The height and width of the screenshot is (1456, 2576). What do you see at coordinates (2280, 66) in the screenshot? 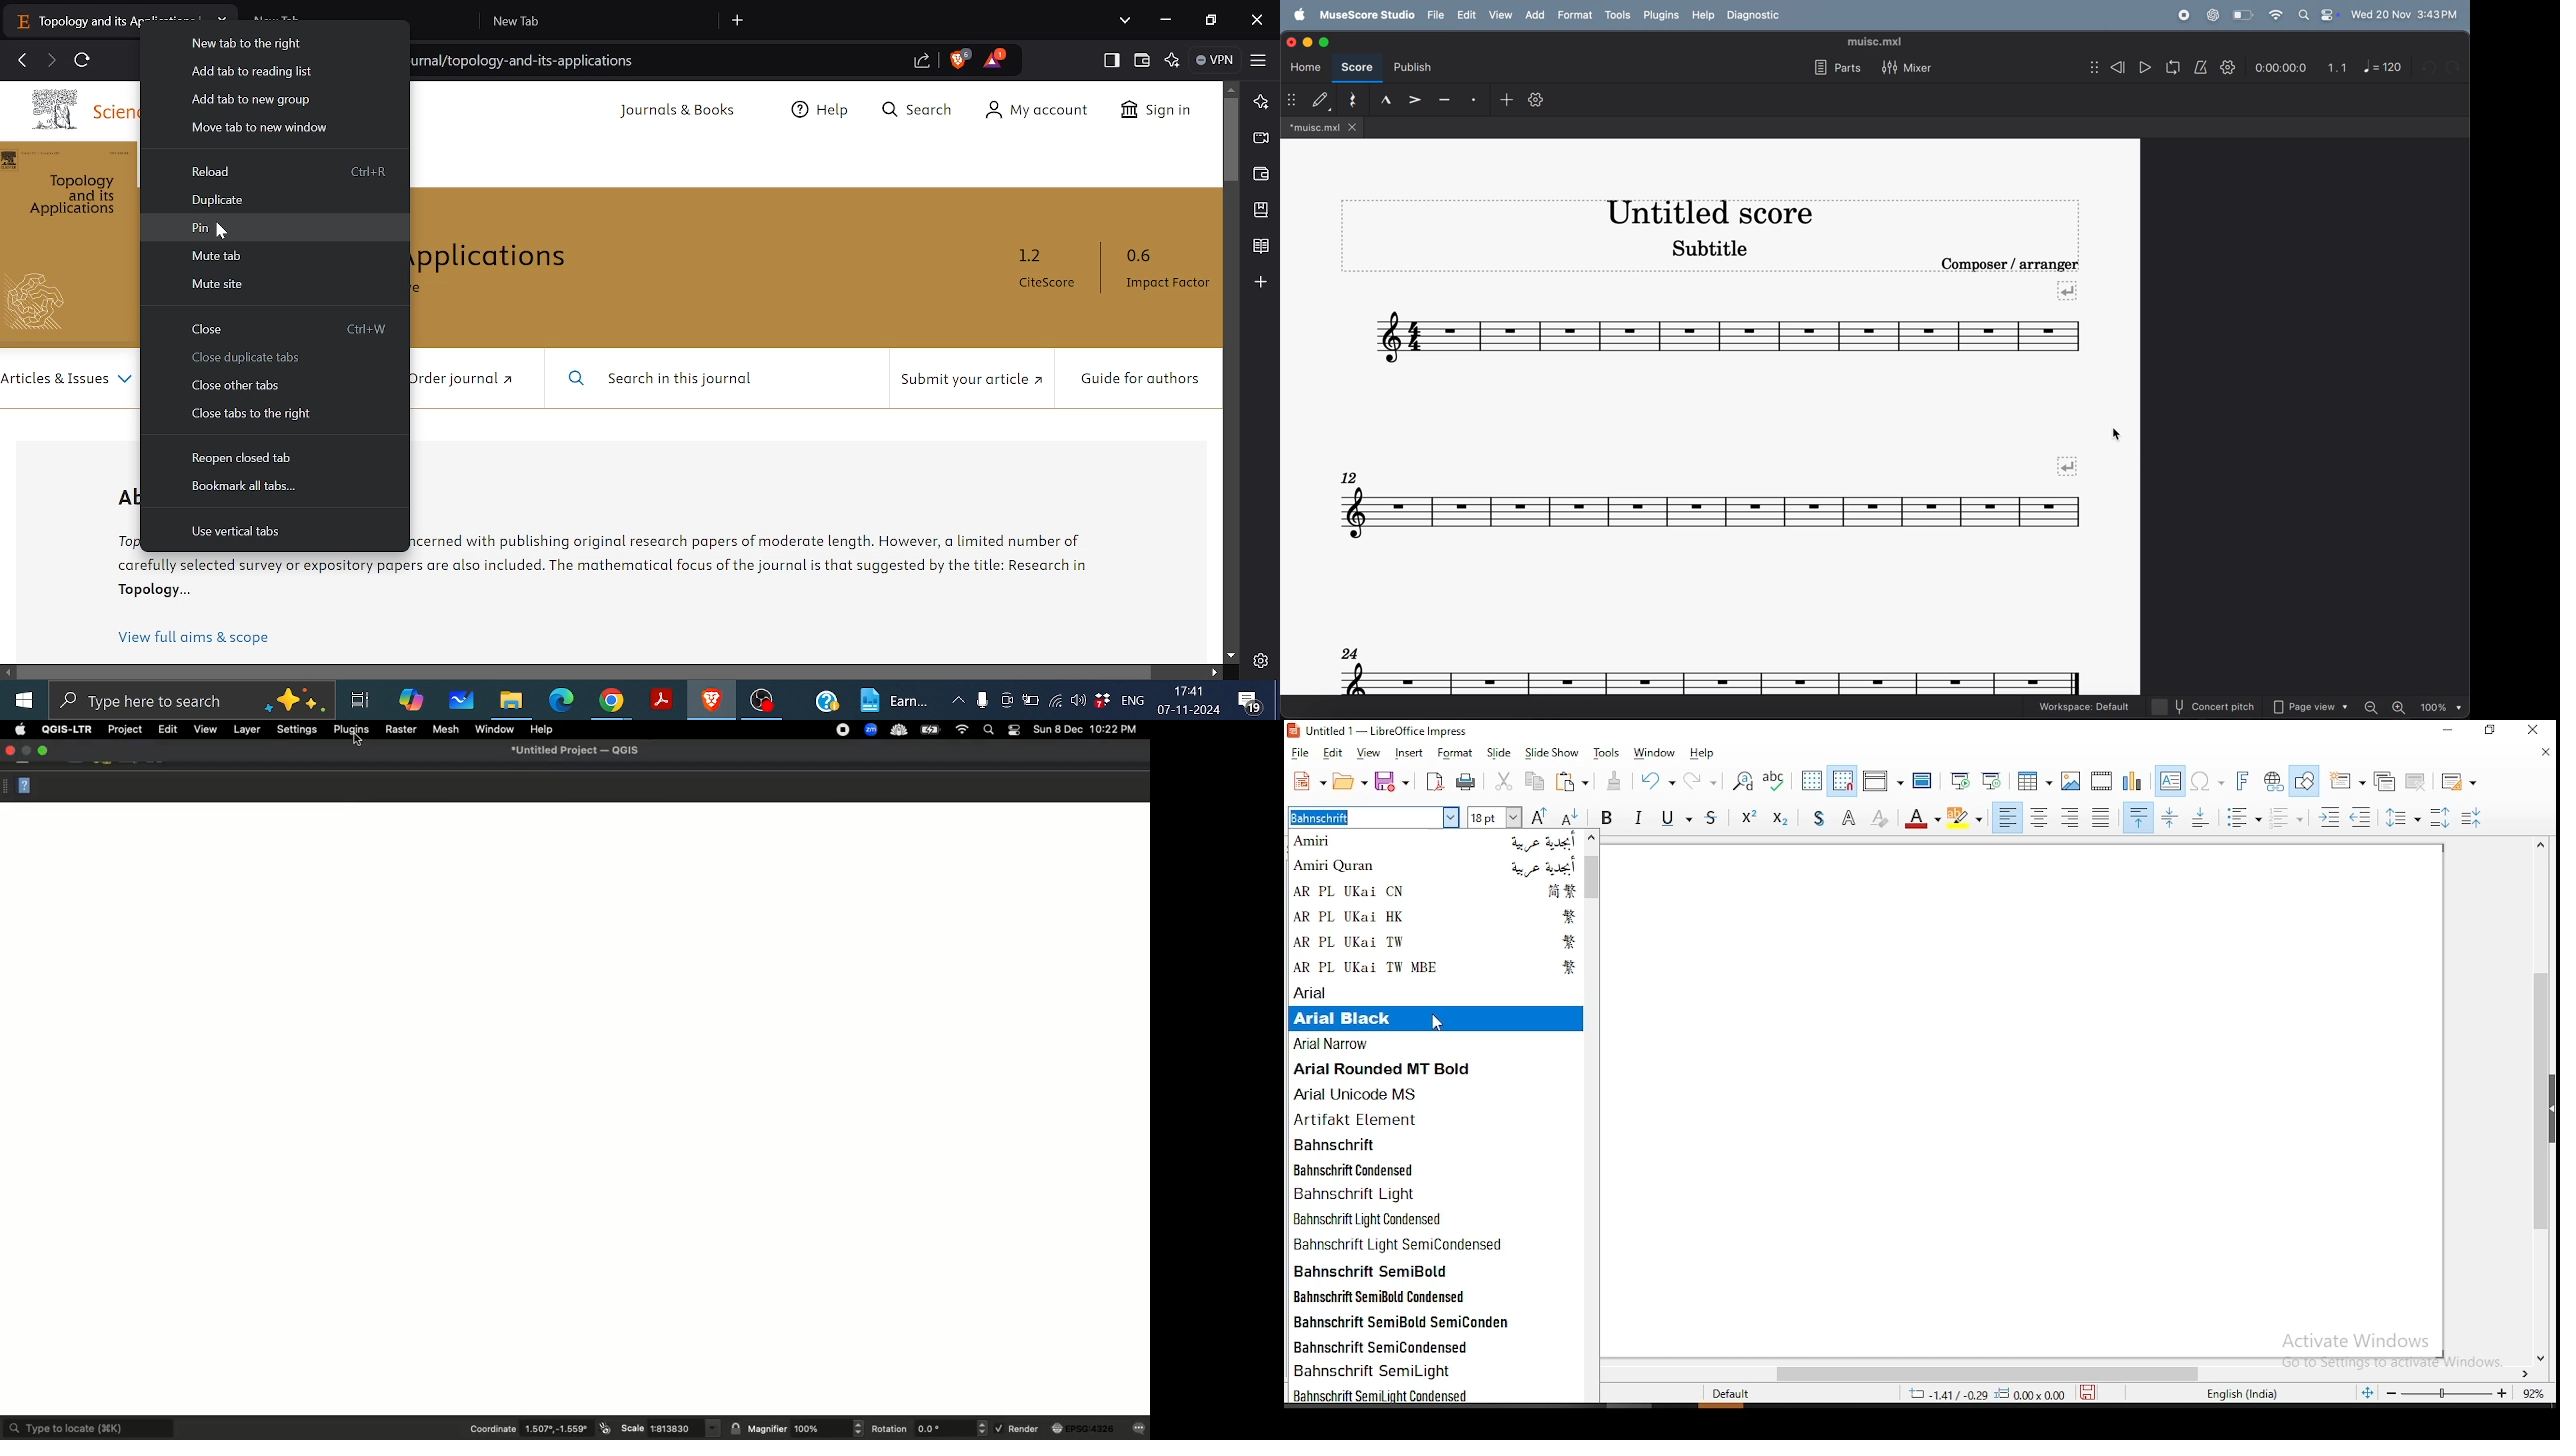
I see `time frame` at bounding box center [2280, 66].